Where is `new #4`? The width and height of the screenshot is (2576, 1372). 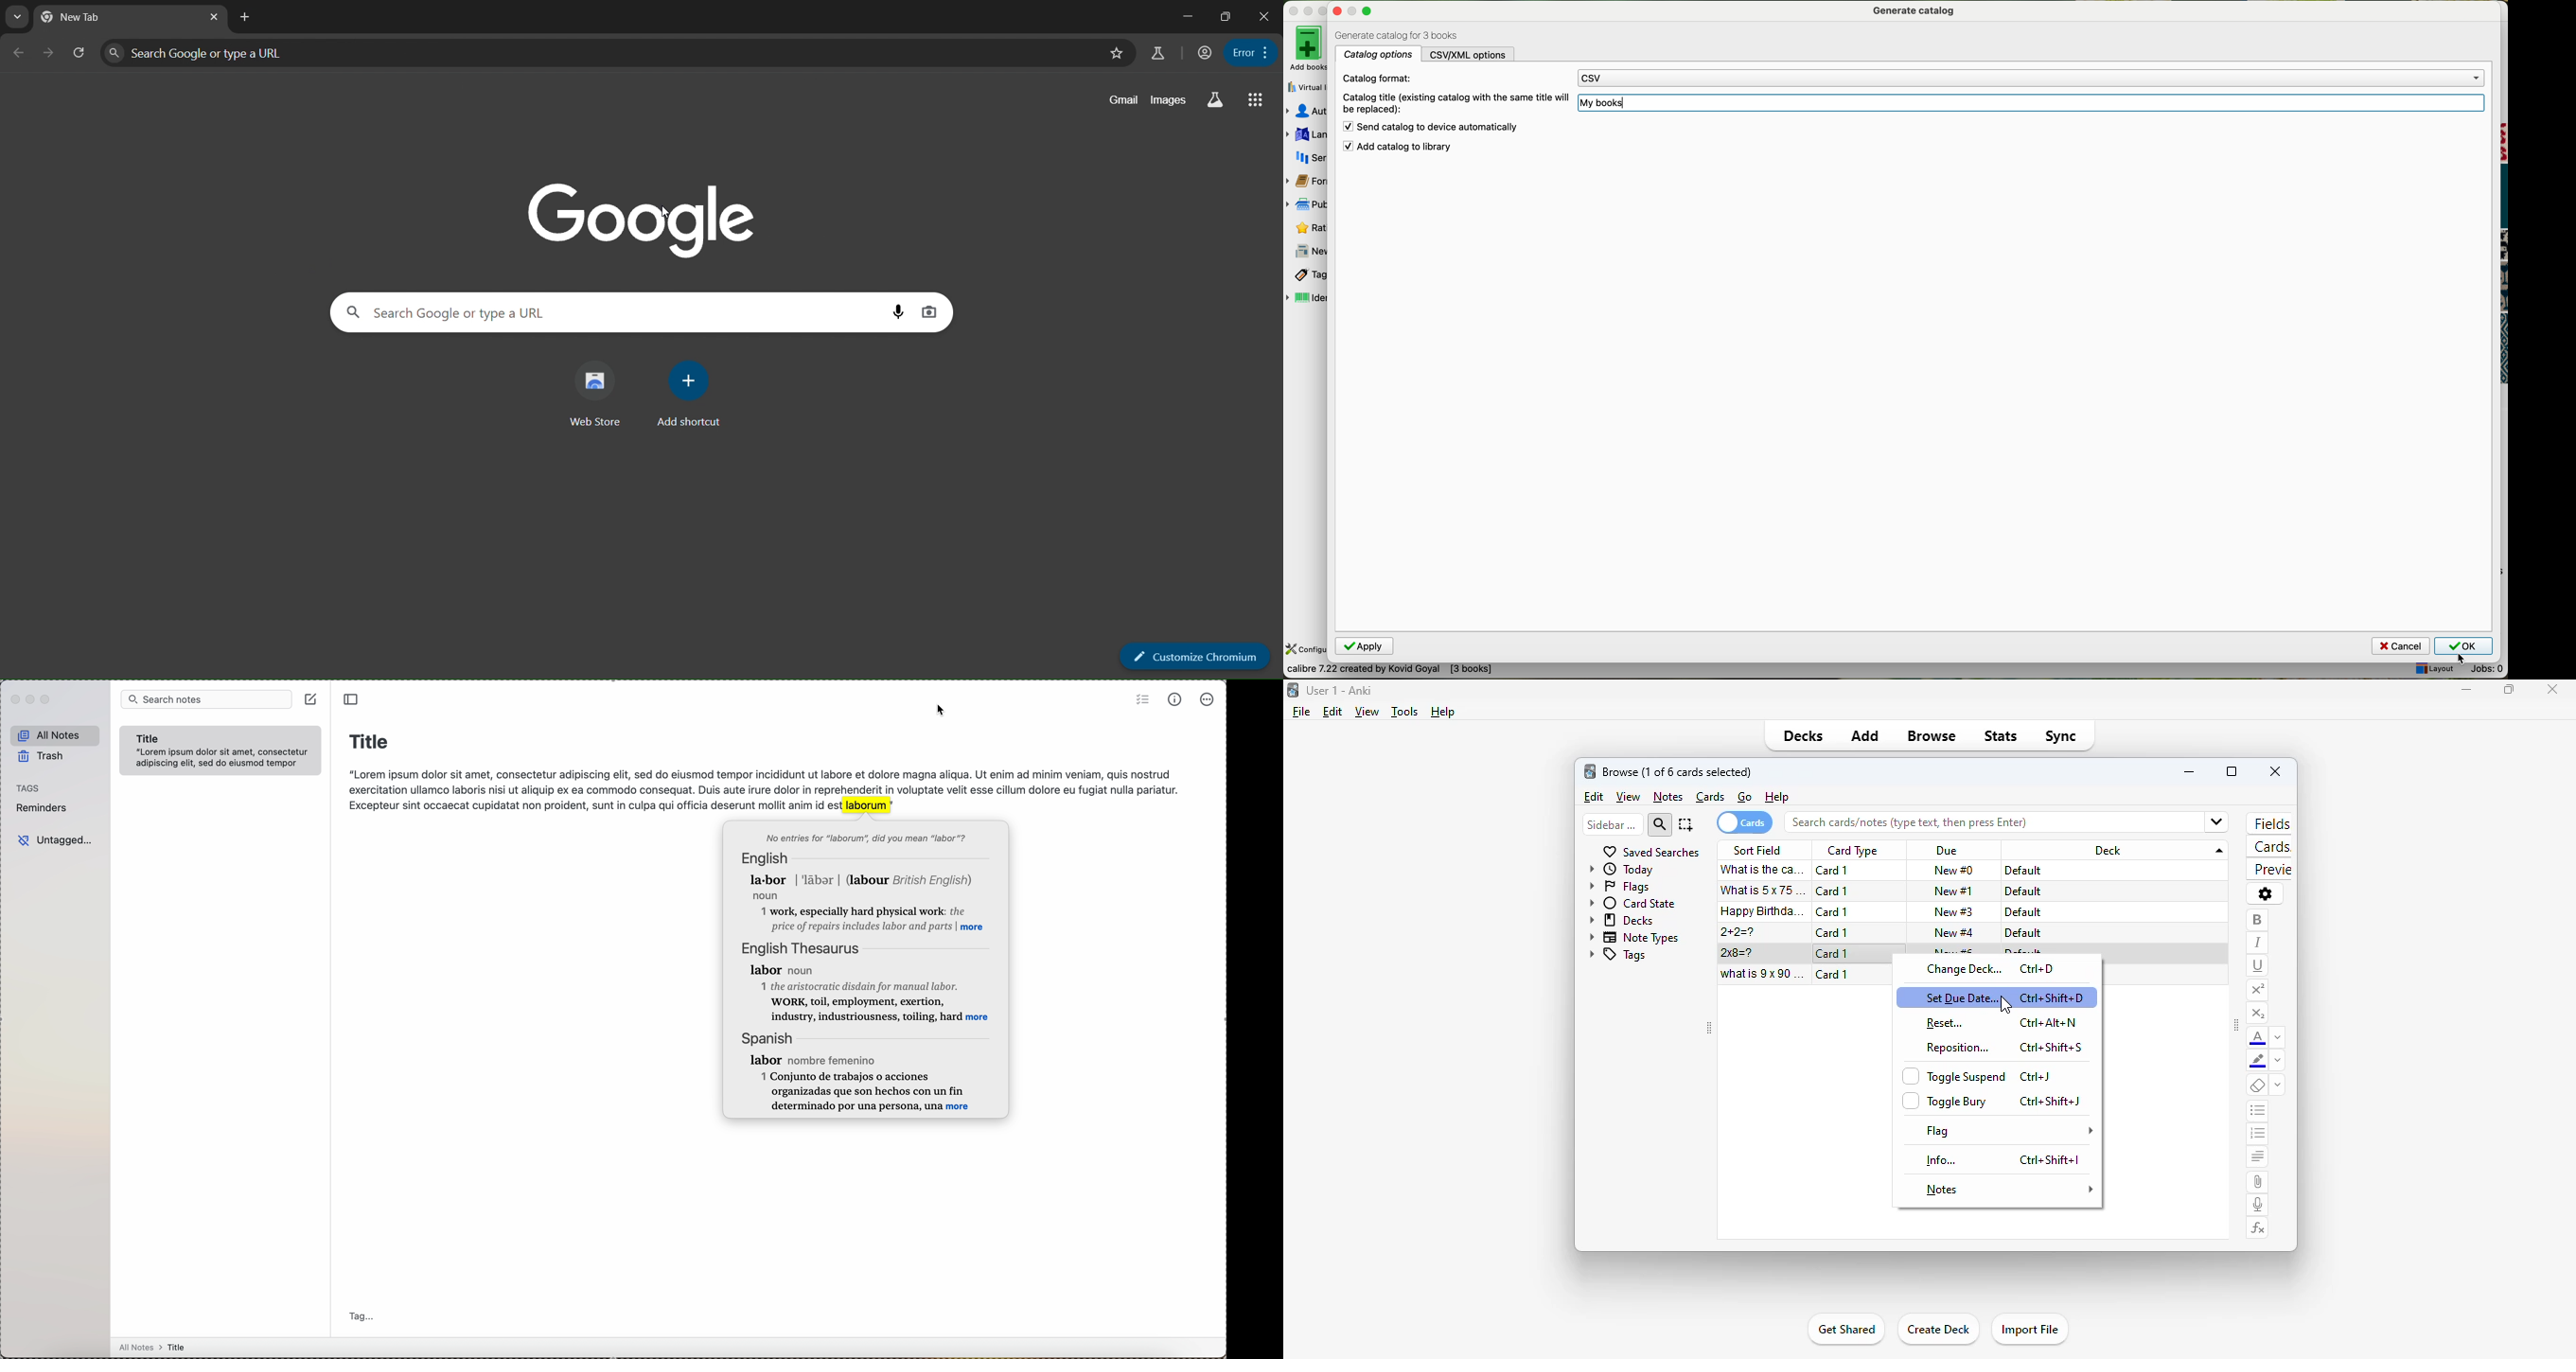 new #4 is located at coordinates (1954, 932).